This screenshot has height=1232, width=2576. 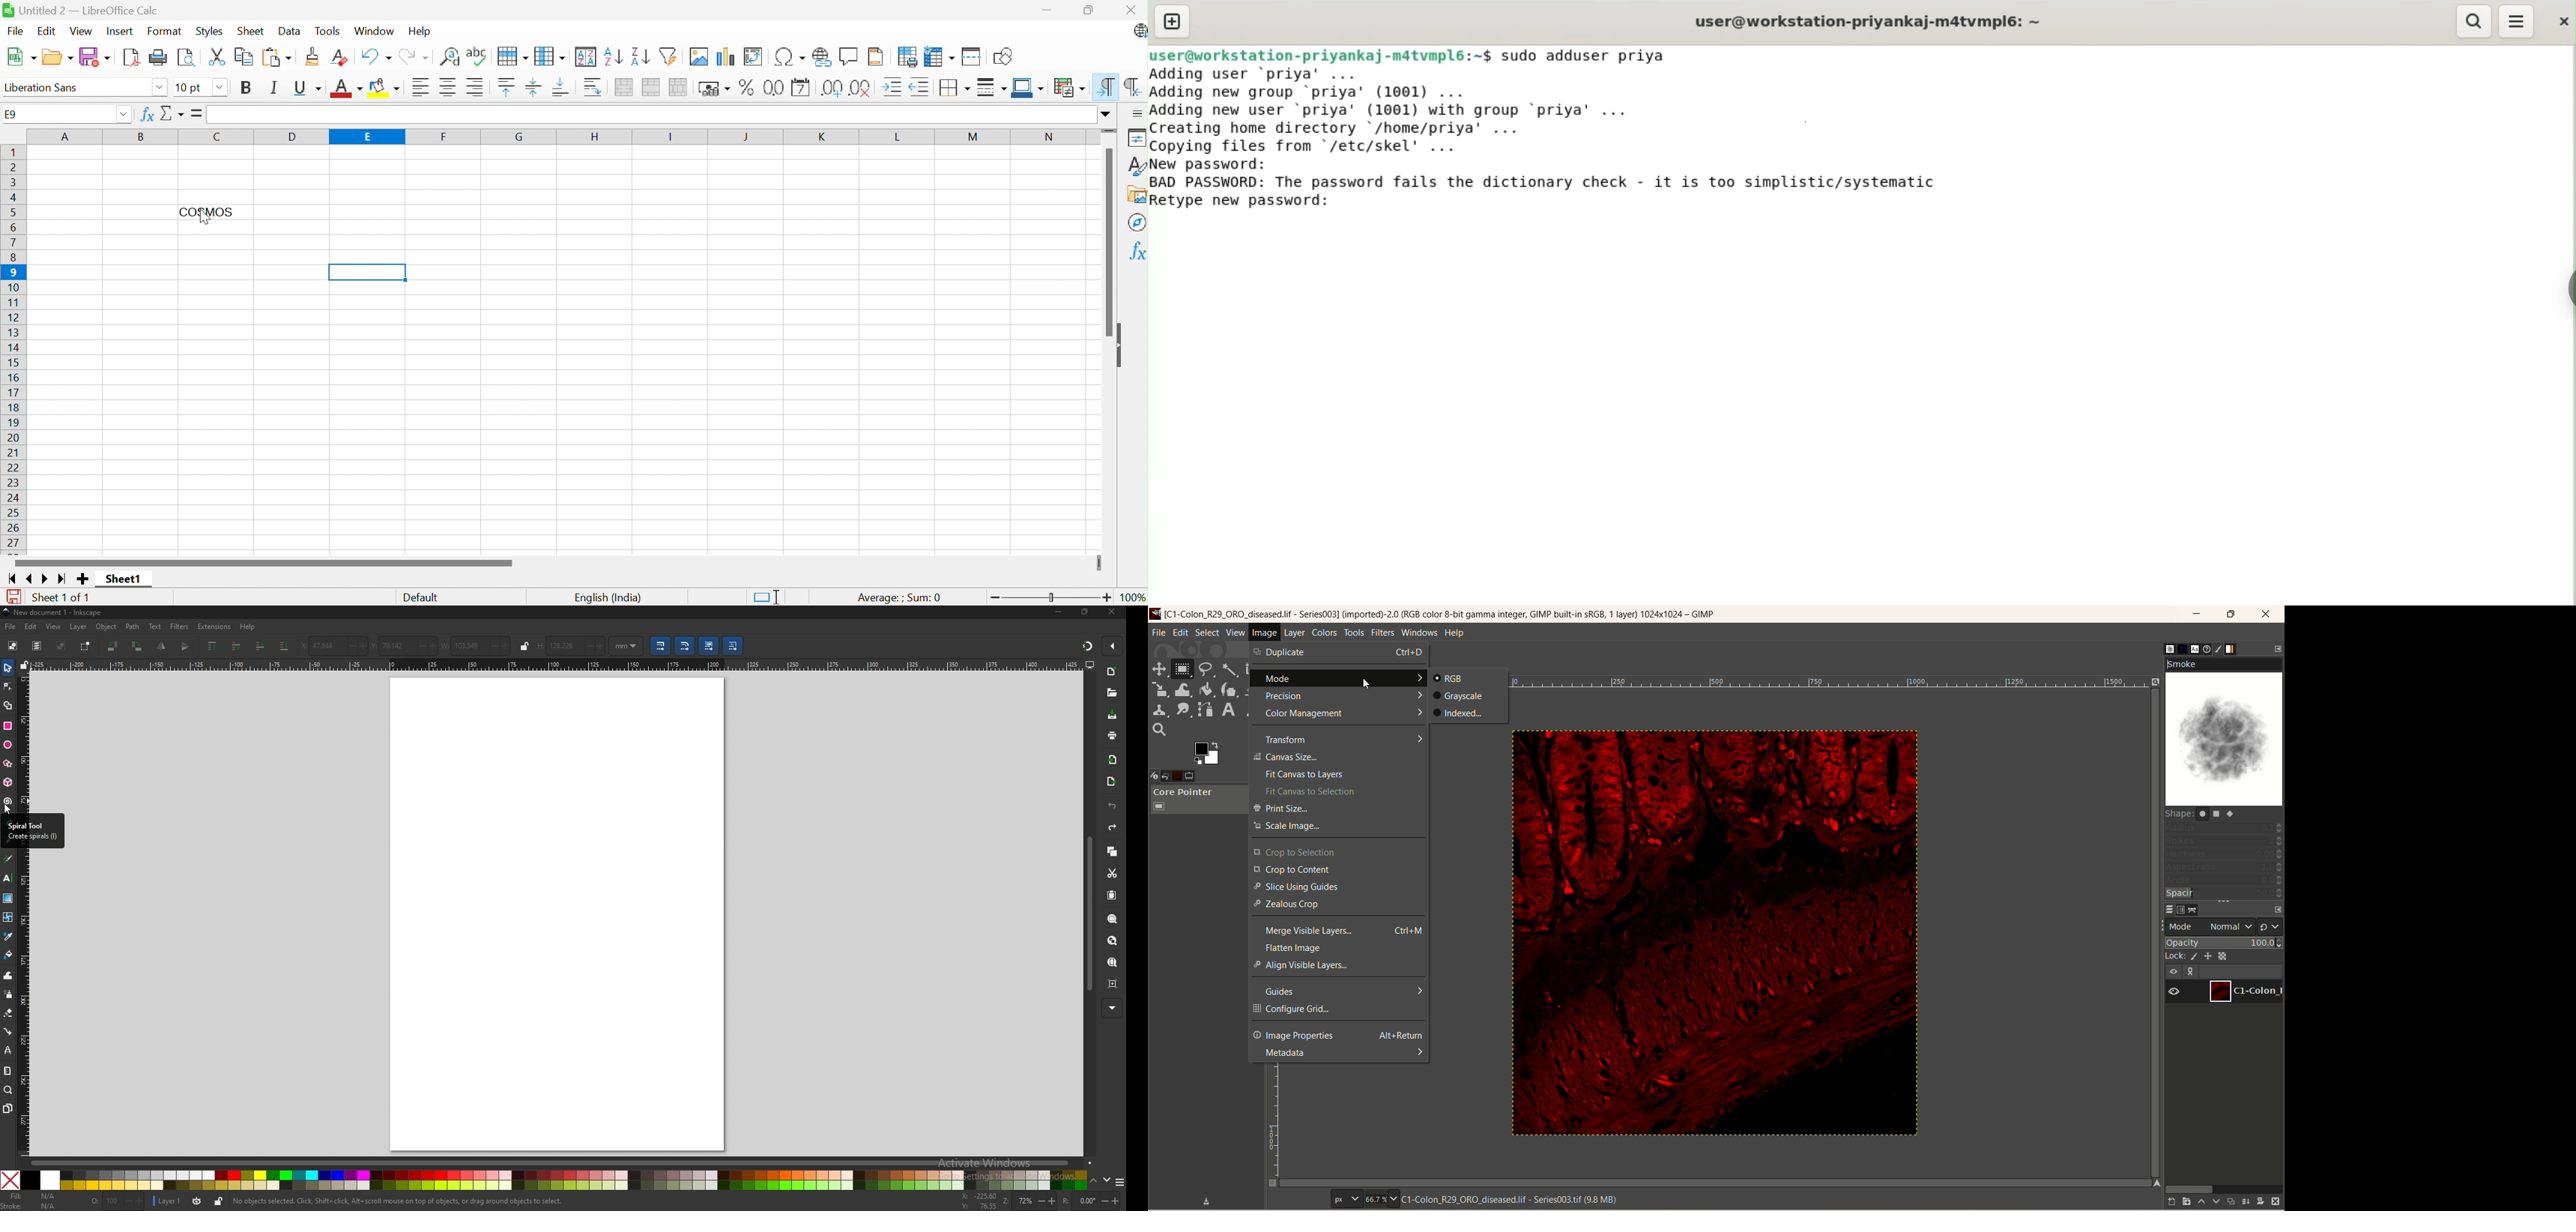 What do you see at coordinates (1338, 887) in the screenshot?
I see `slice using guides` at bounding box center [1338, 887].